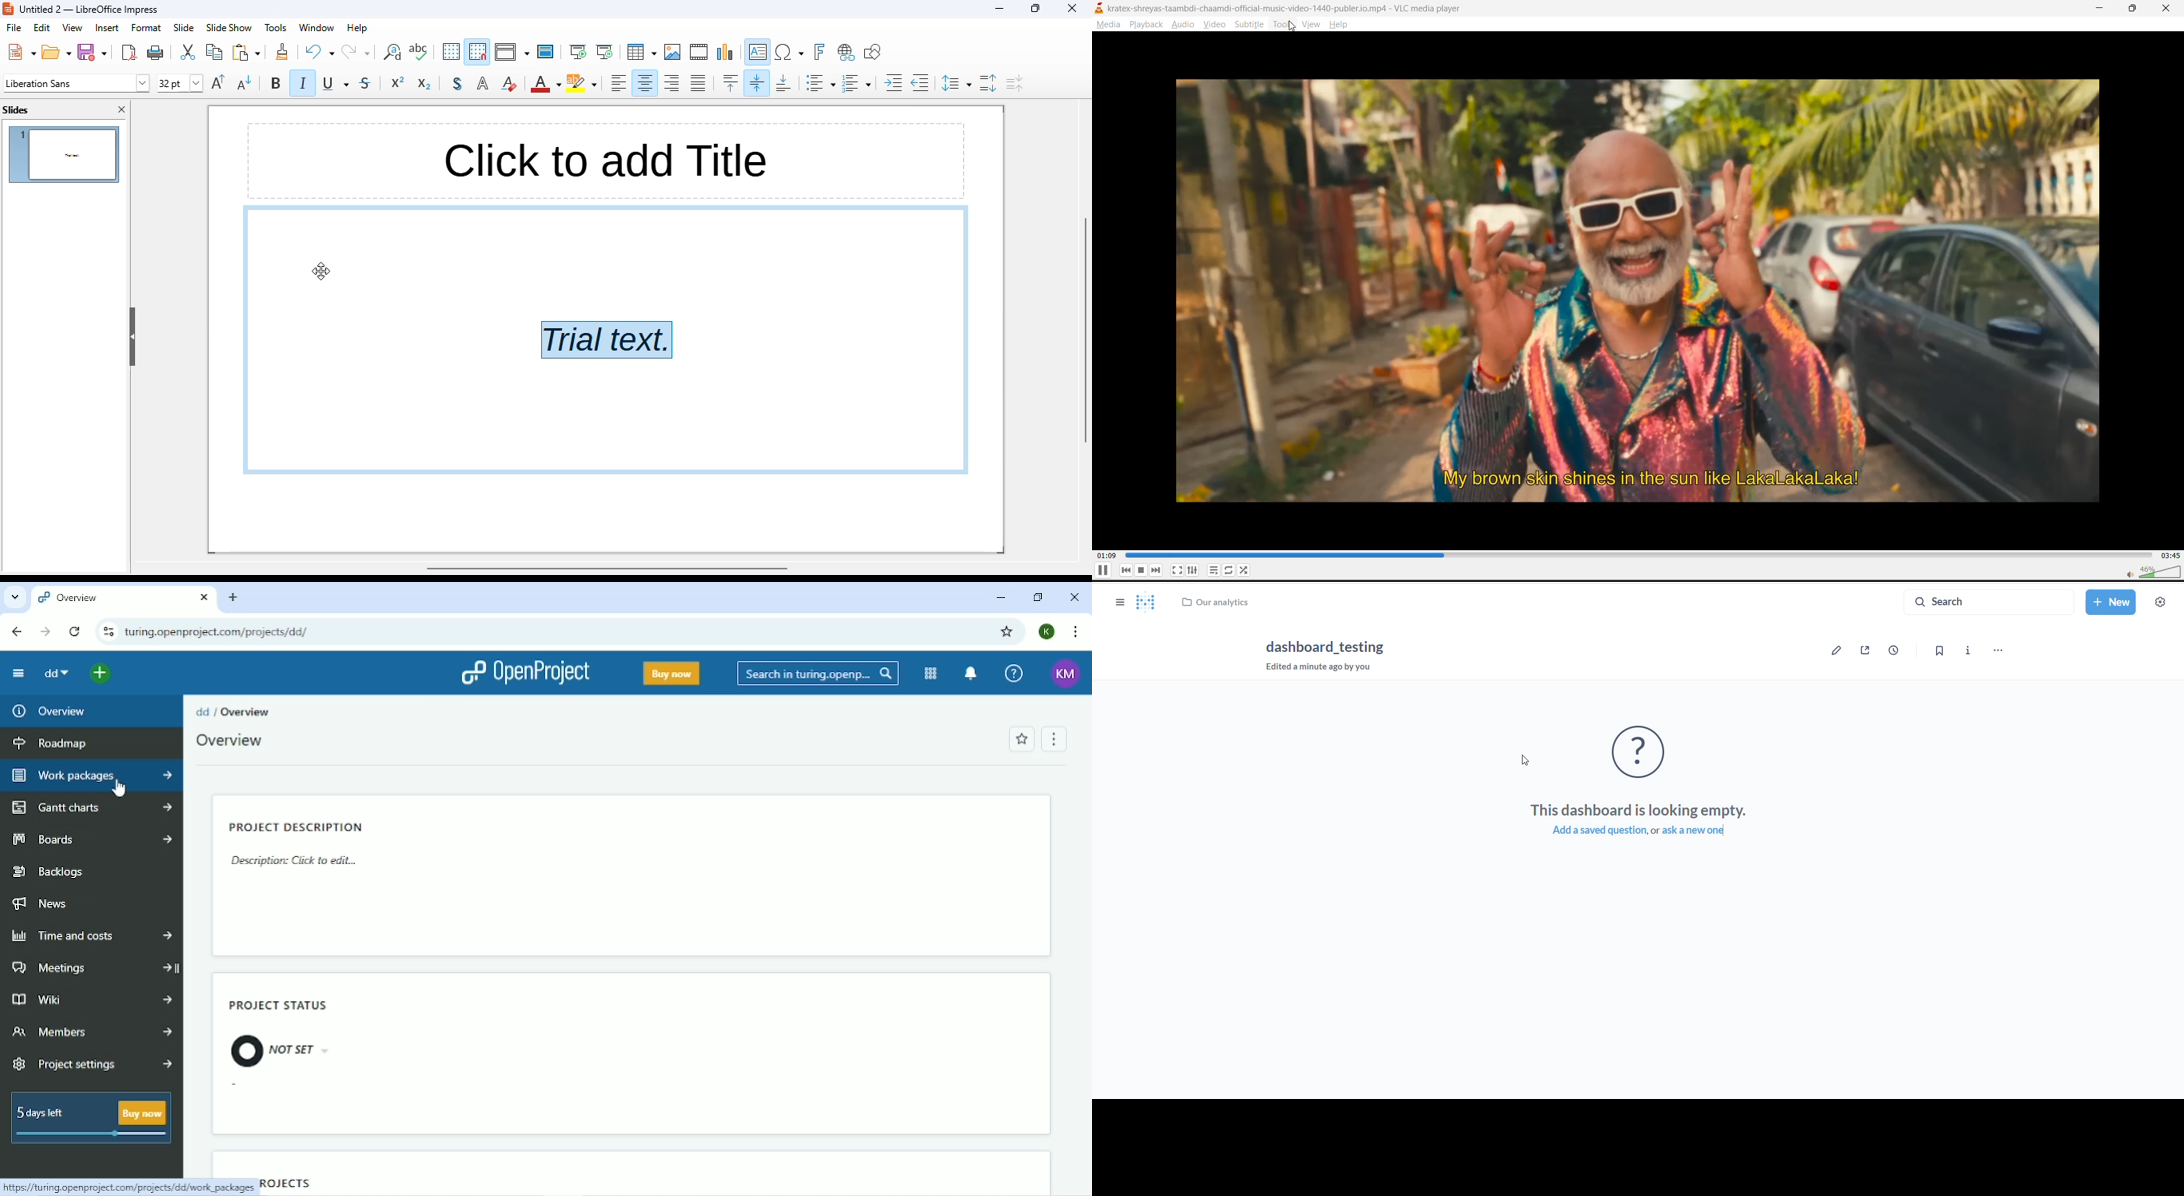 The width and height of the screenshot is (2184, 1204). Describe the element at coordinates (601, 160) in the screenshot. I see `Click to add title` at that location.